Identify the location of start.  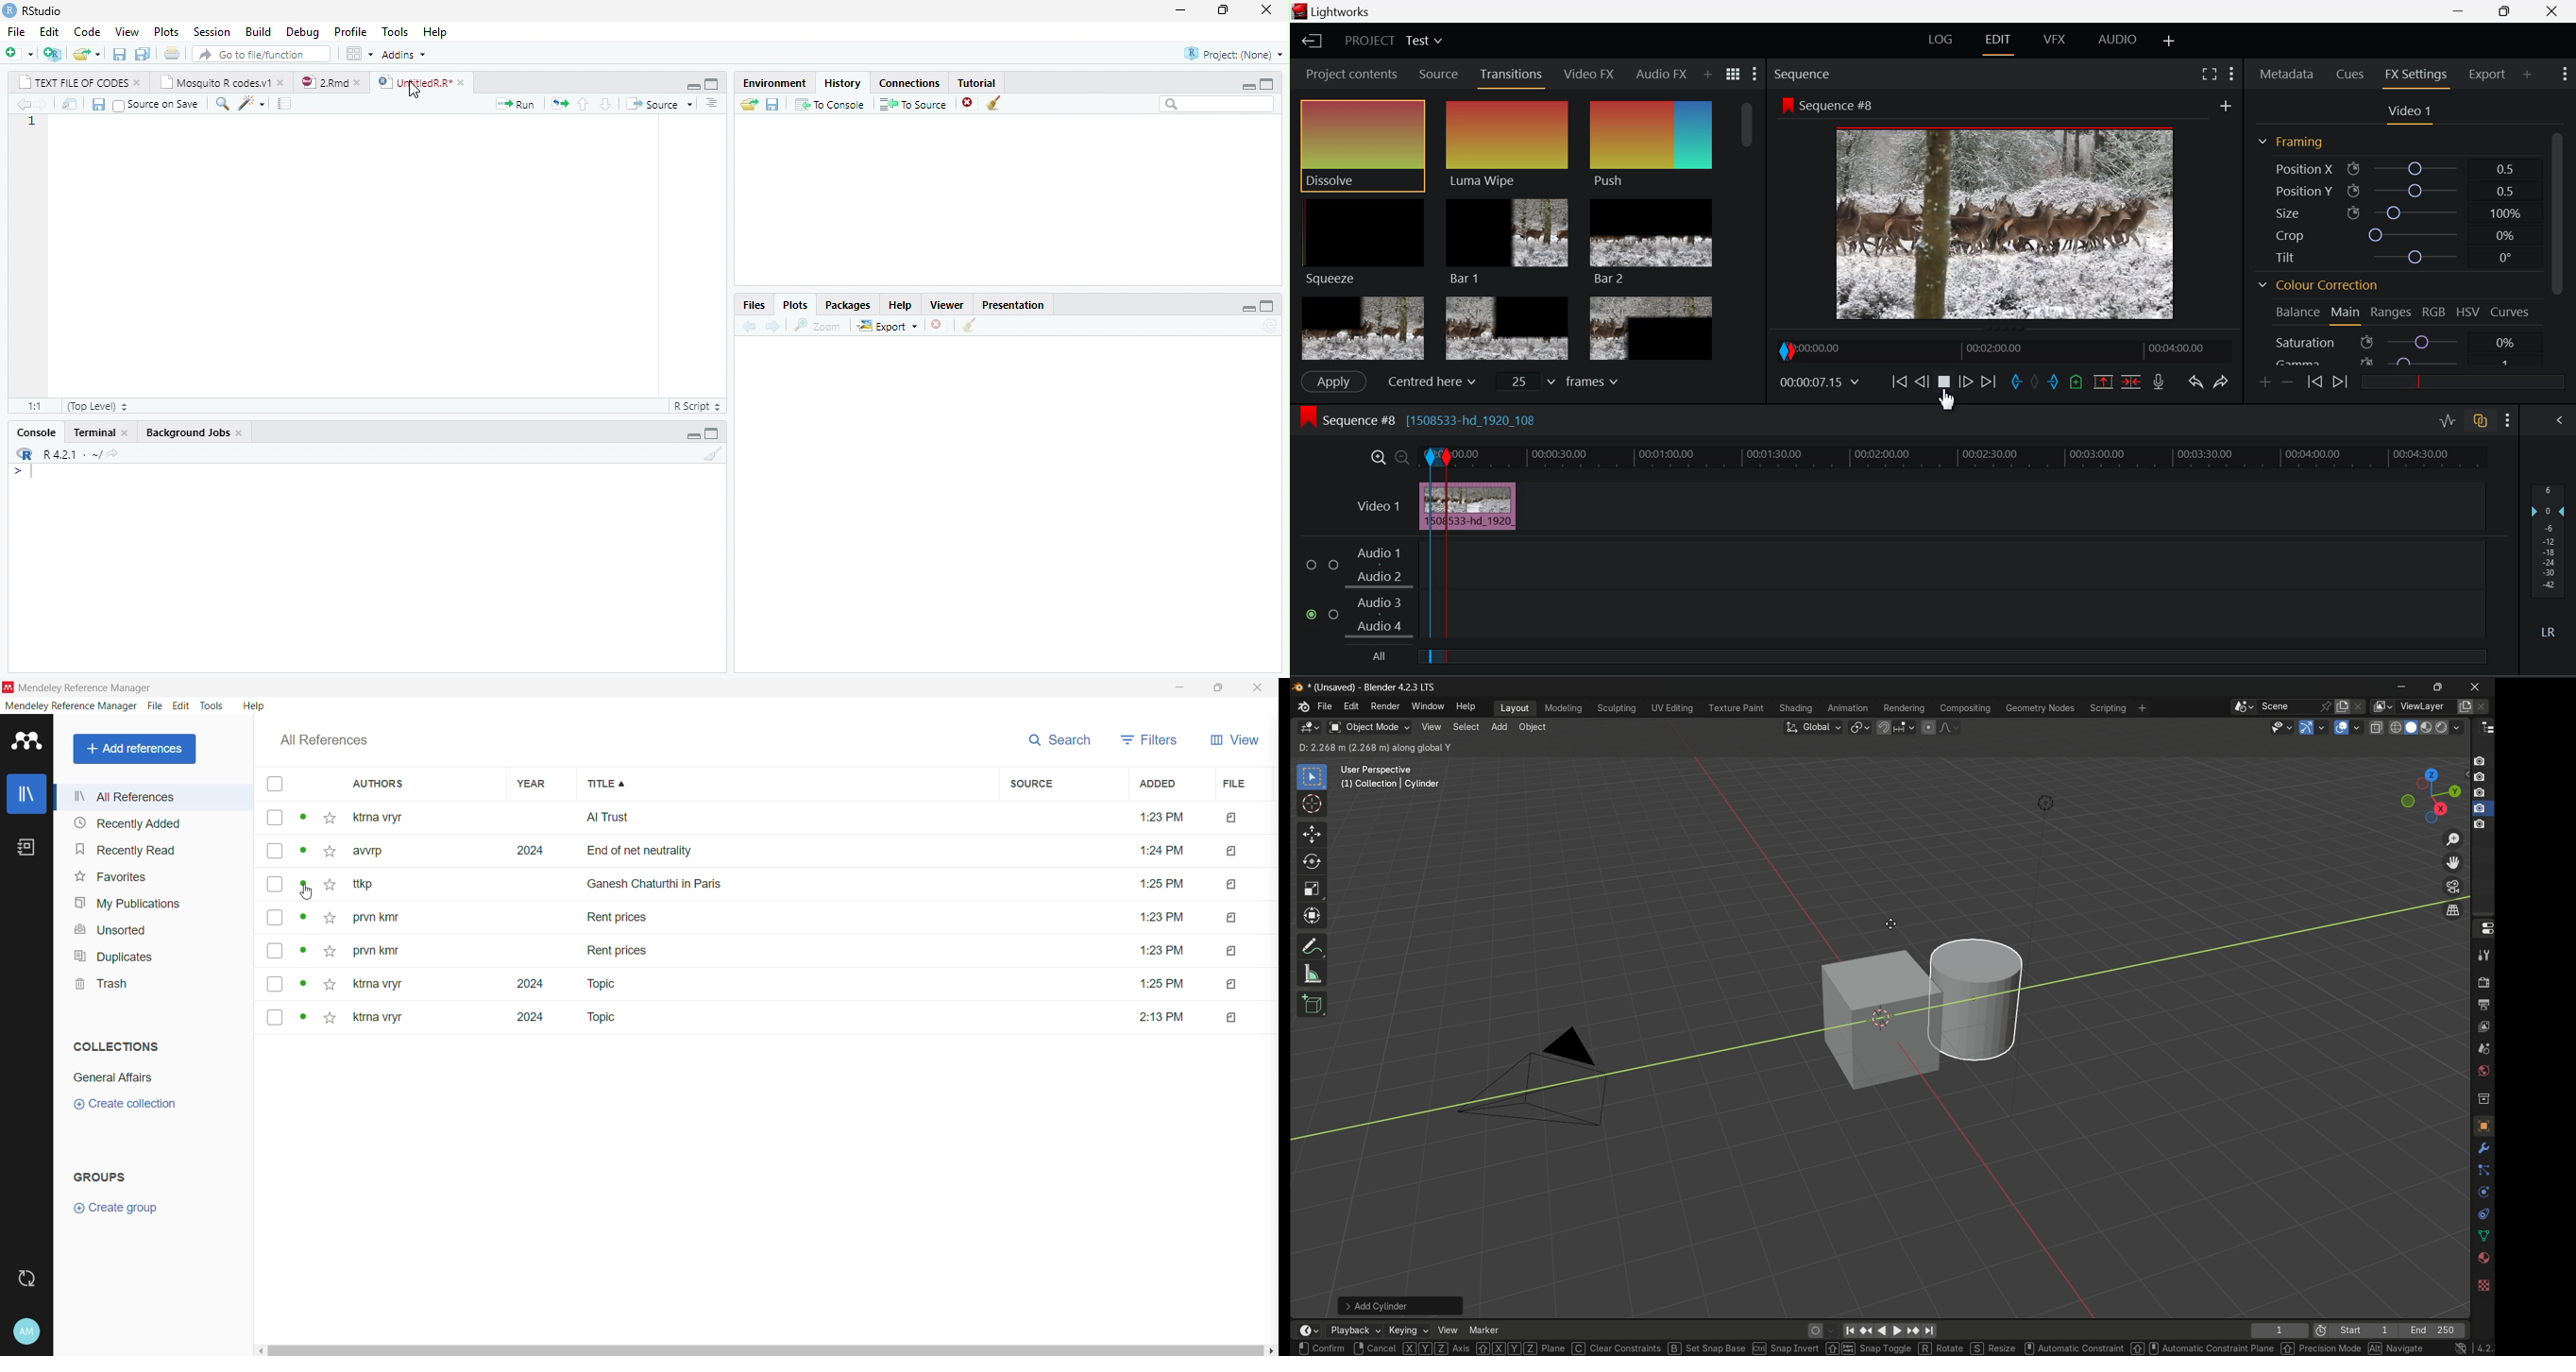
(2365, 1330).